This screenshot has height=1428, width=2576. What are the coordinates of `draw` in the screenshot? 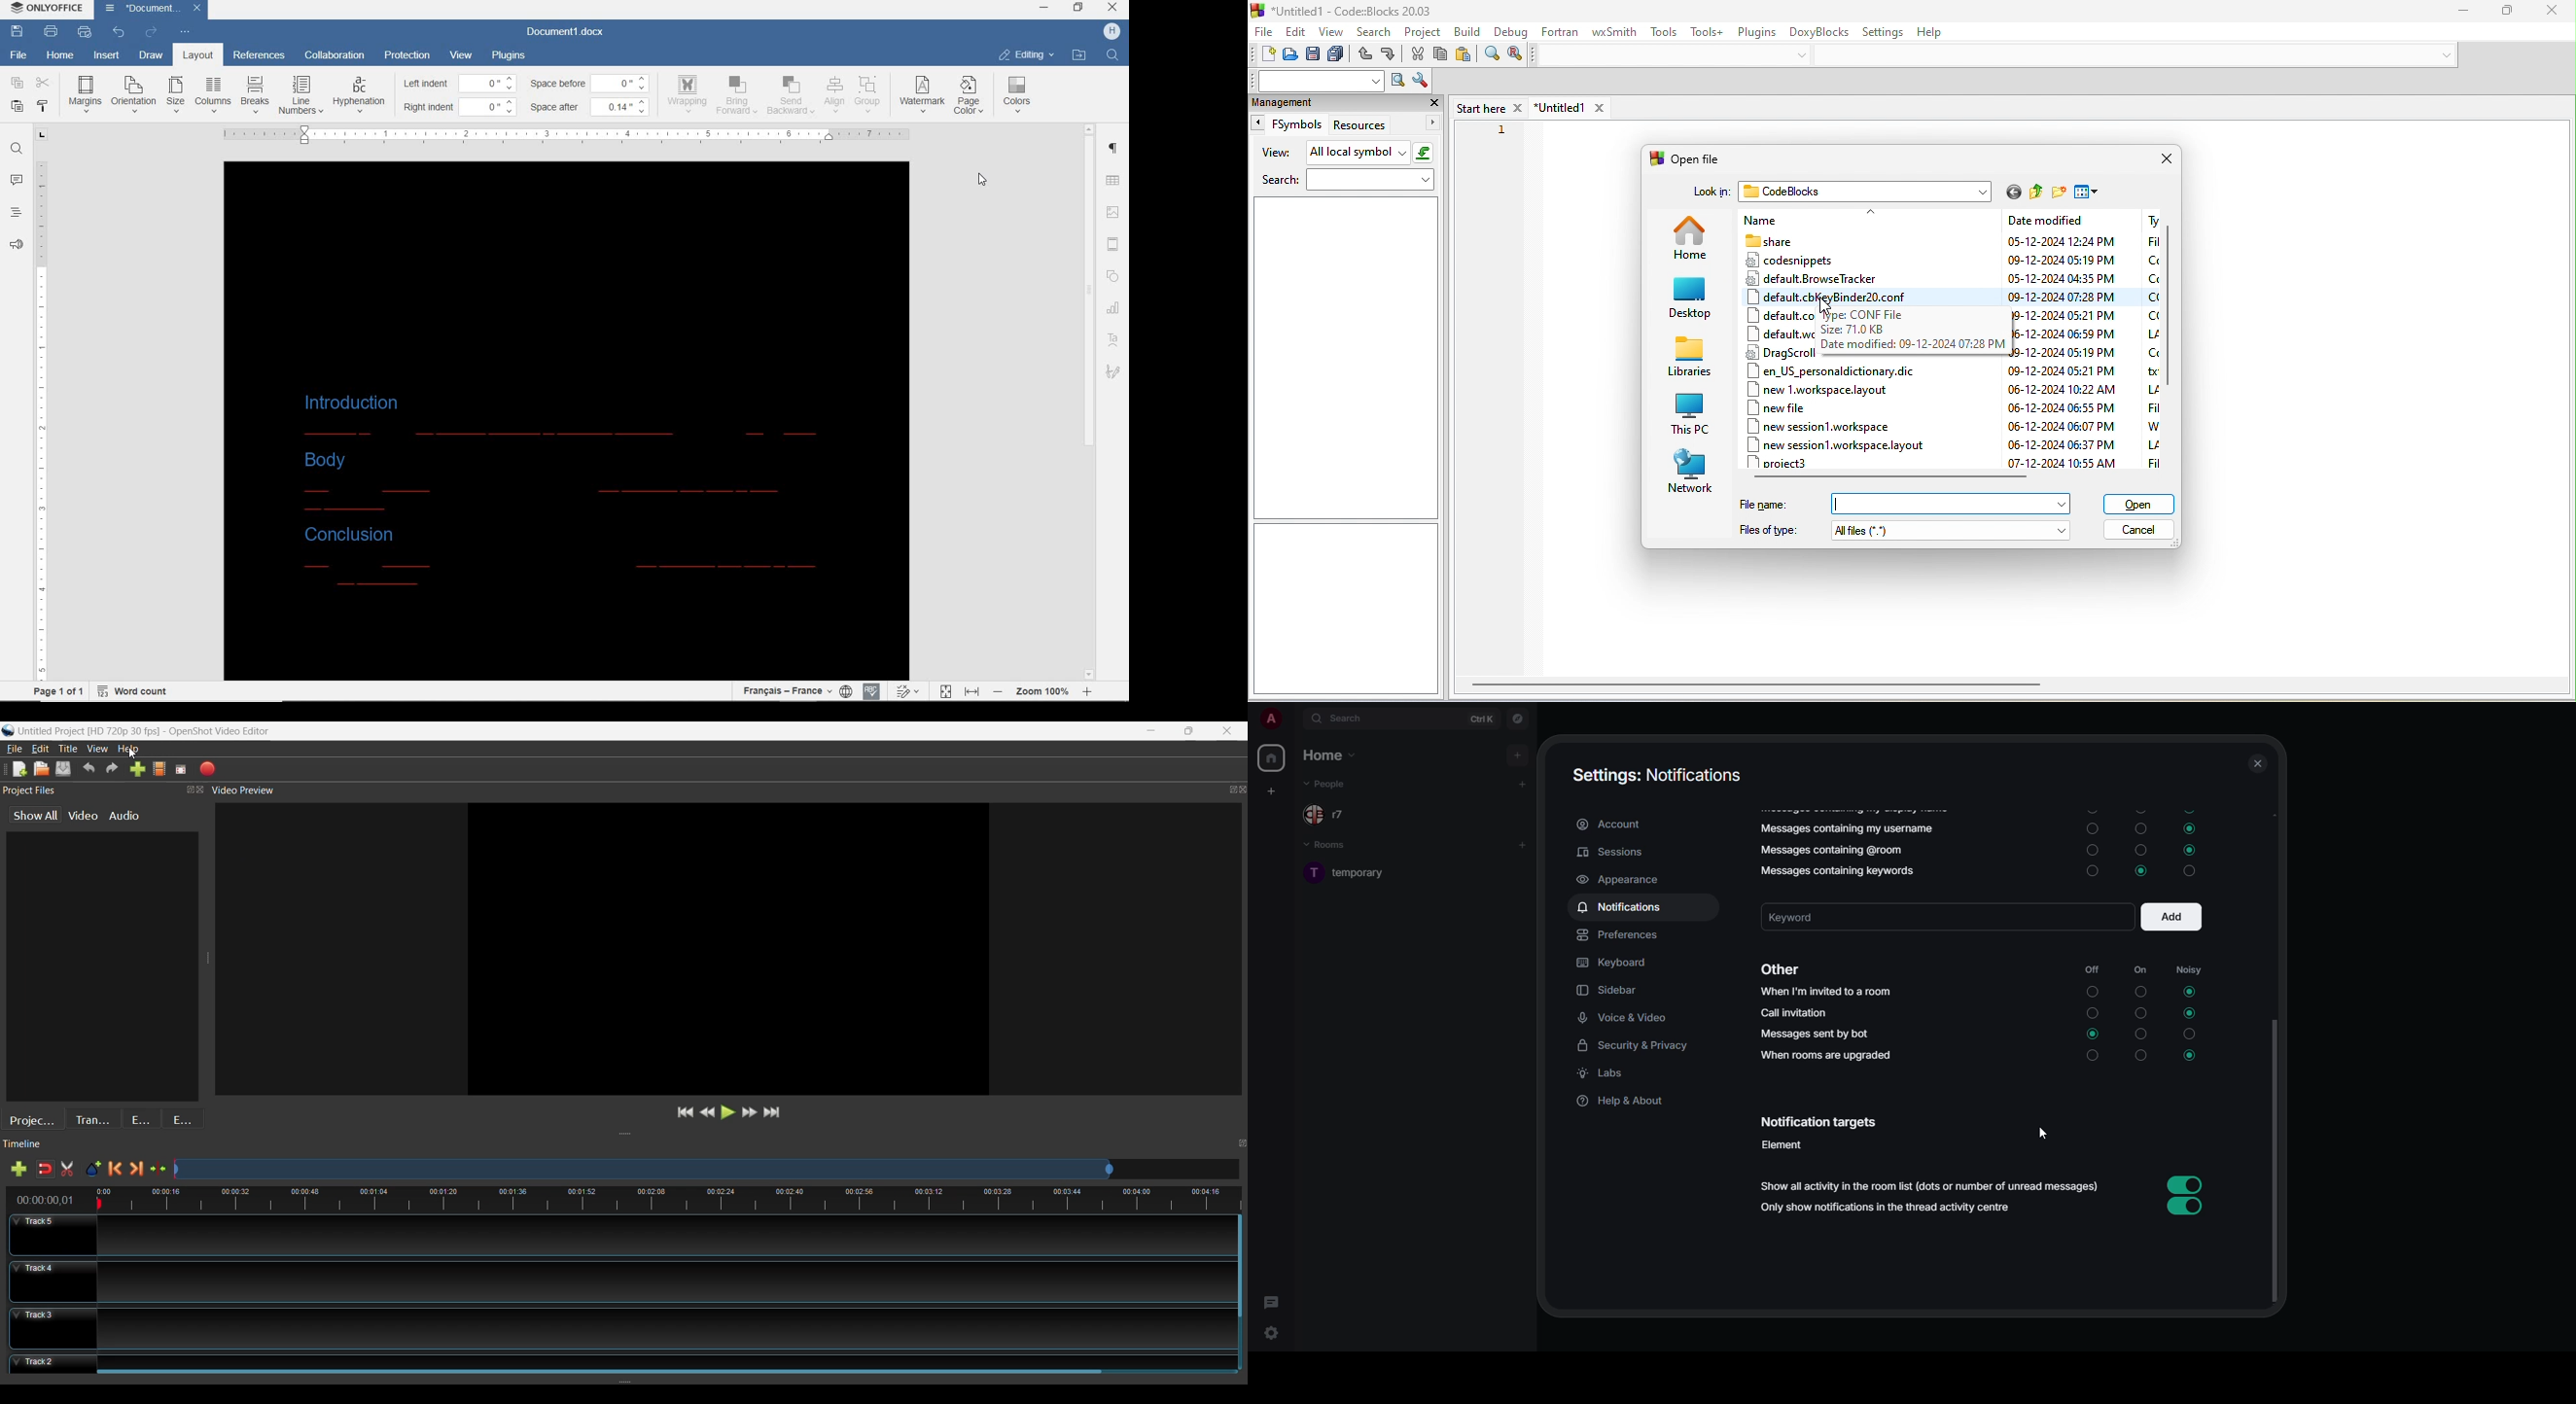 It's located at (149, 54).